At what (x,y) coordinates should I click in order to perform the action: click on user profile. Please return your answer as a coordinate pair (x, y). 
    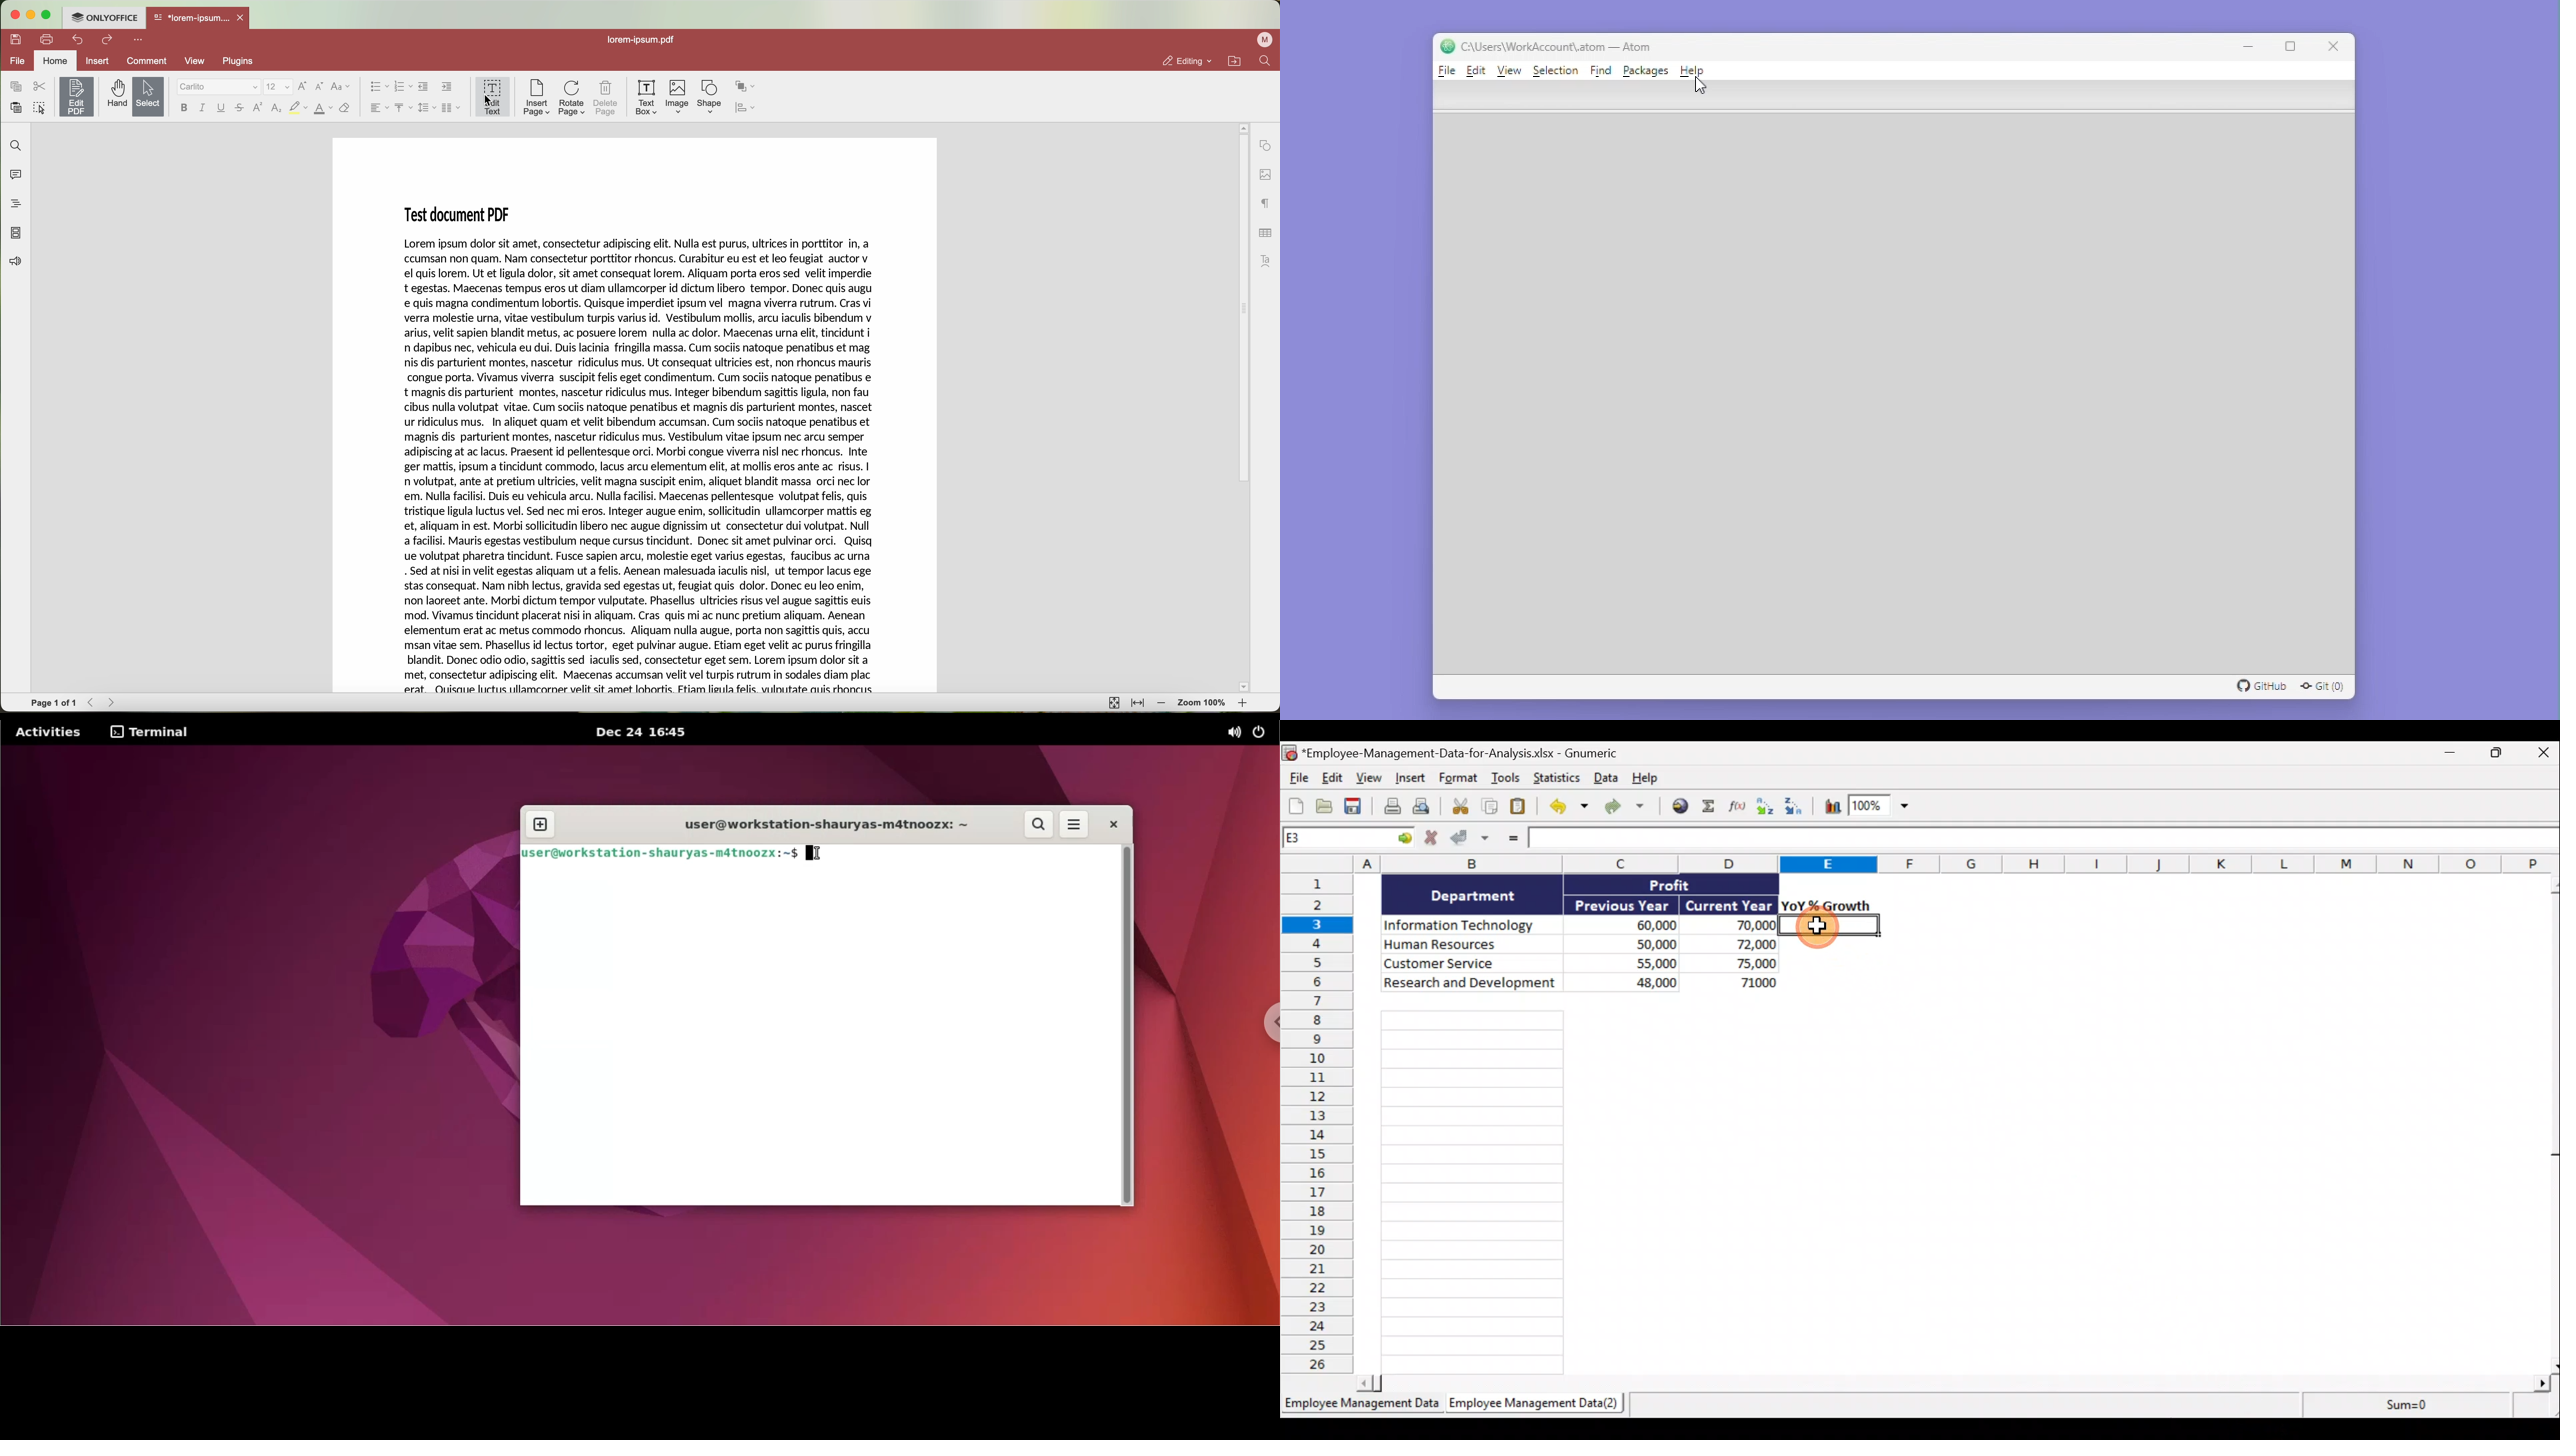
    Looking at the image, I should click on (1265, 41).